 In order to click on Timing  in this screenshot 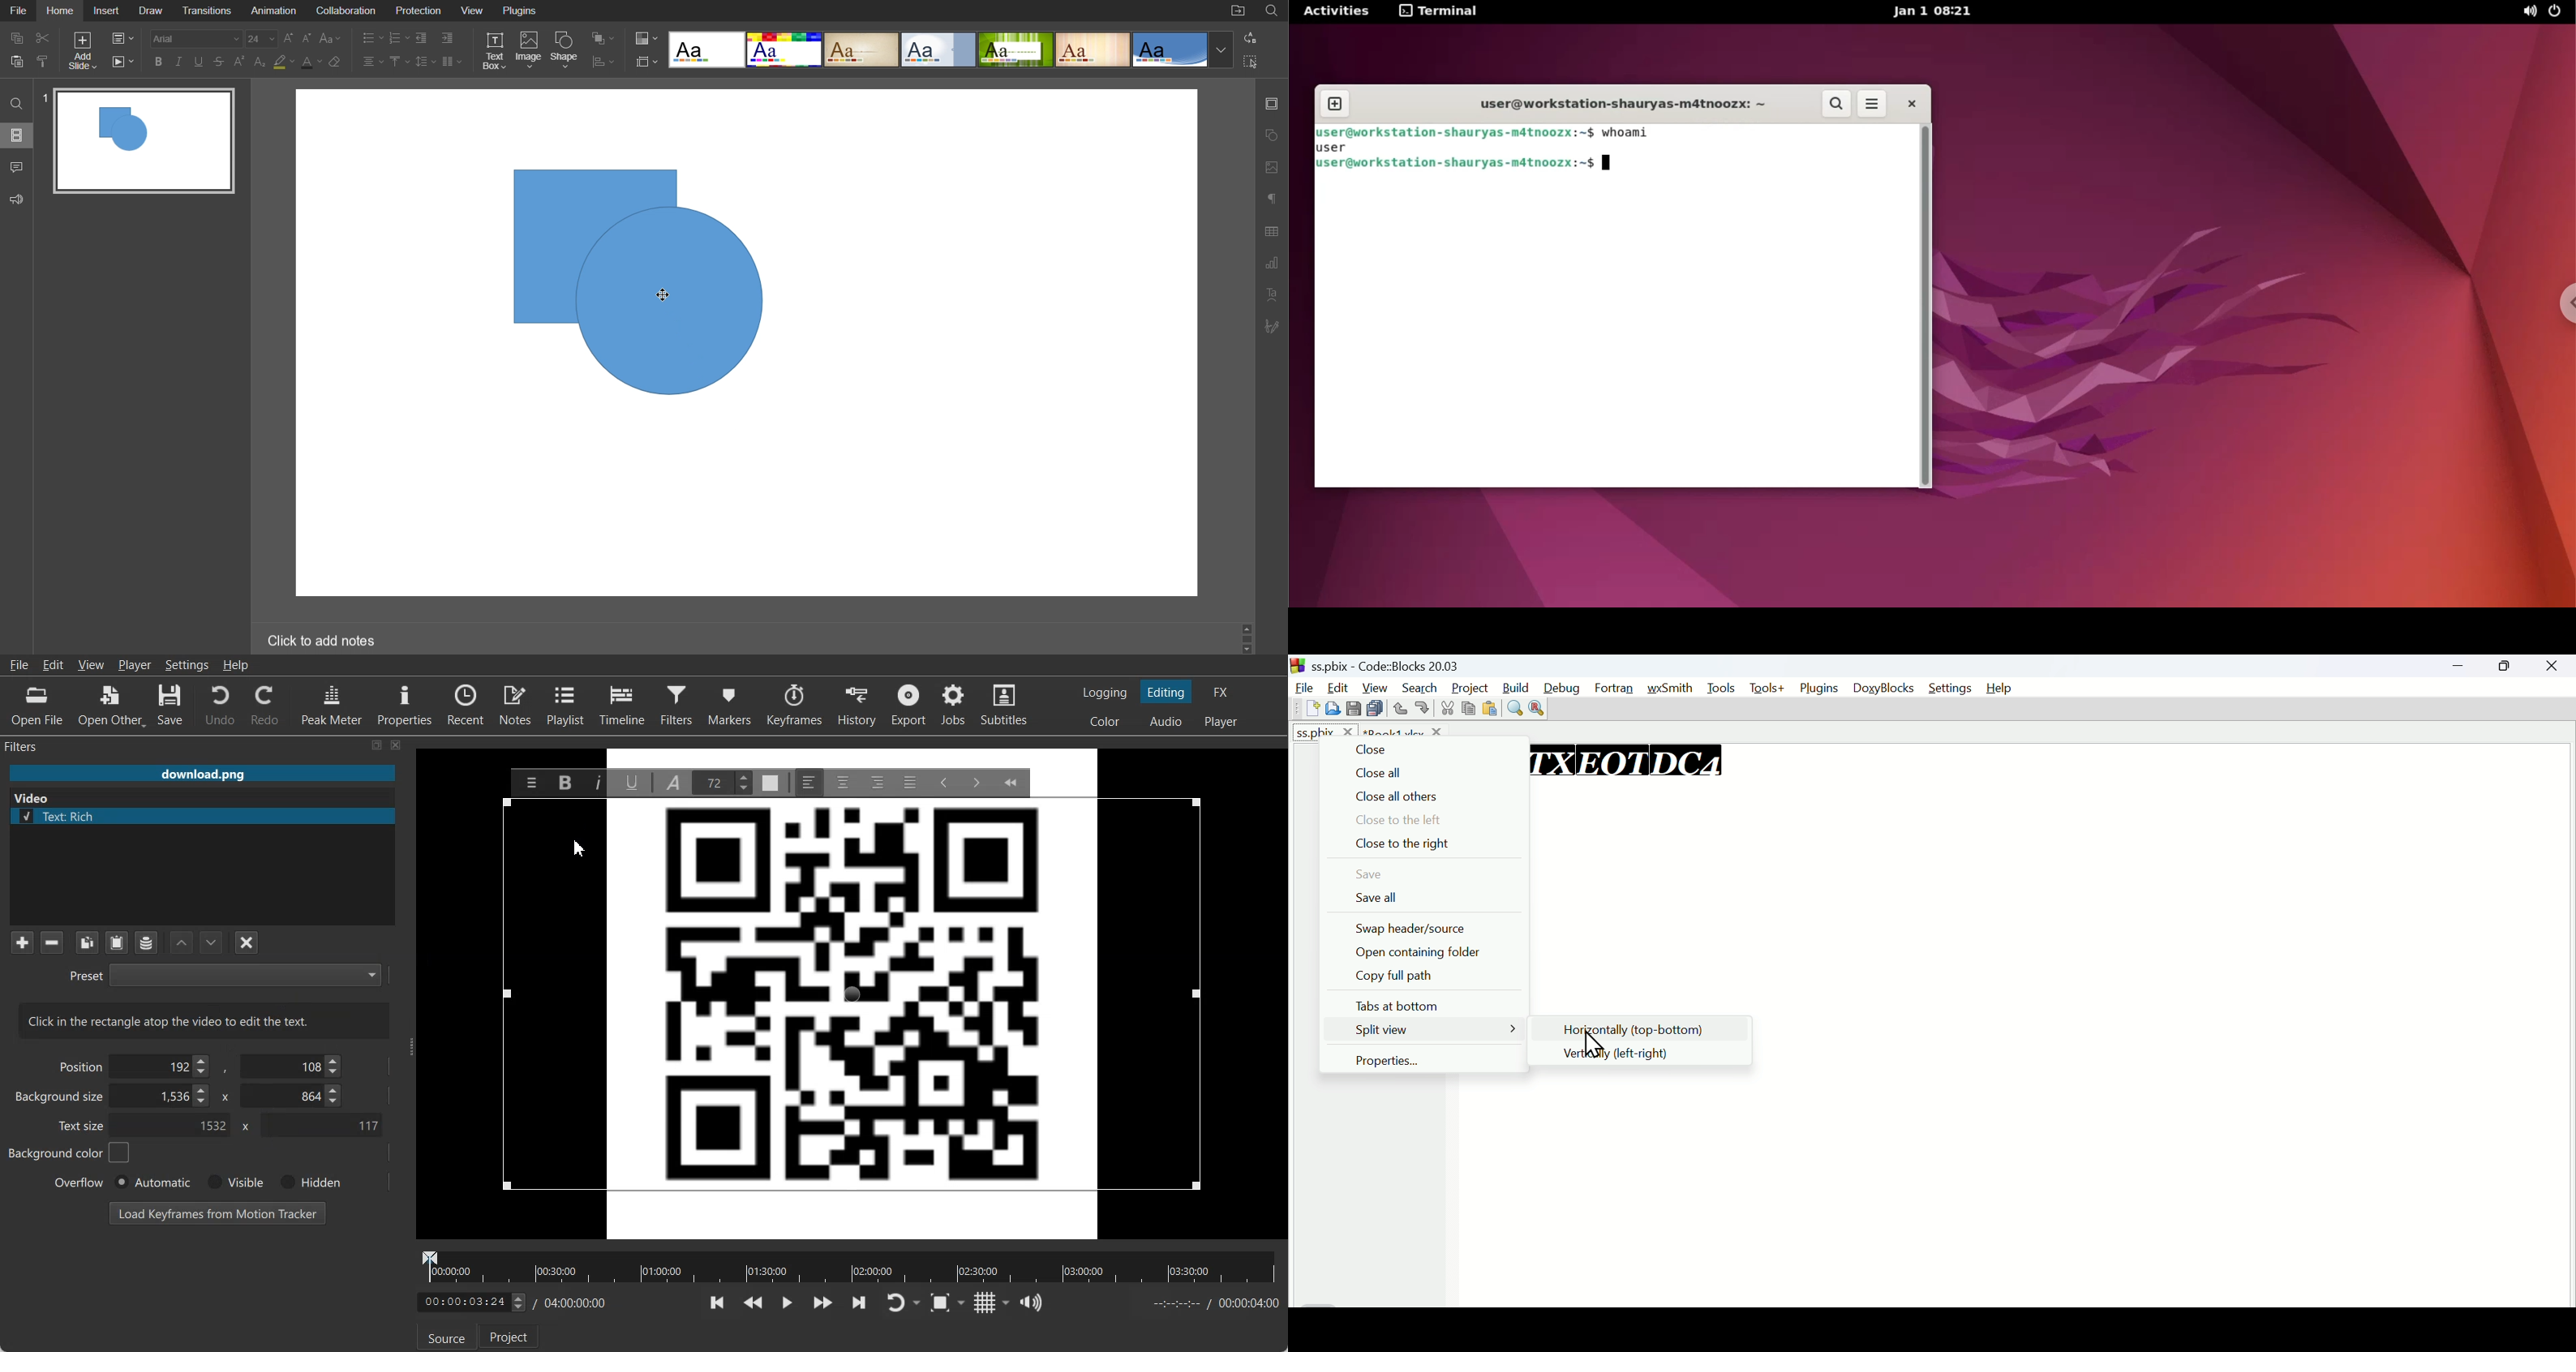, I will do `click(574, 1303)`.